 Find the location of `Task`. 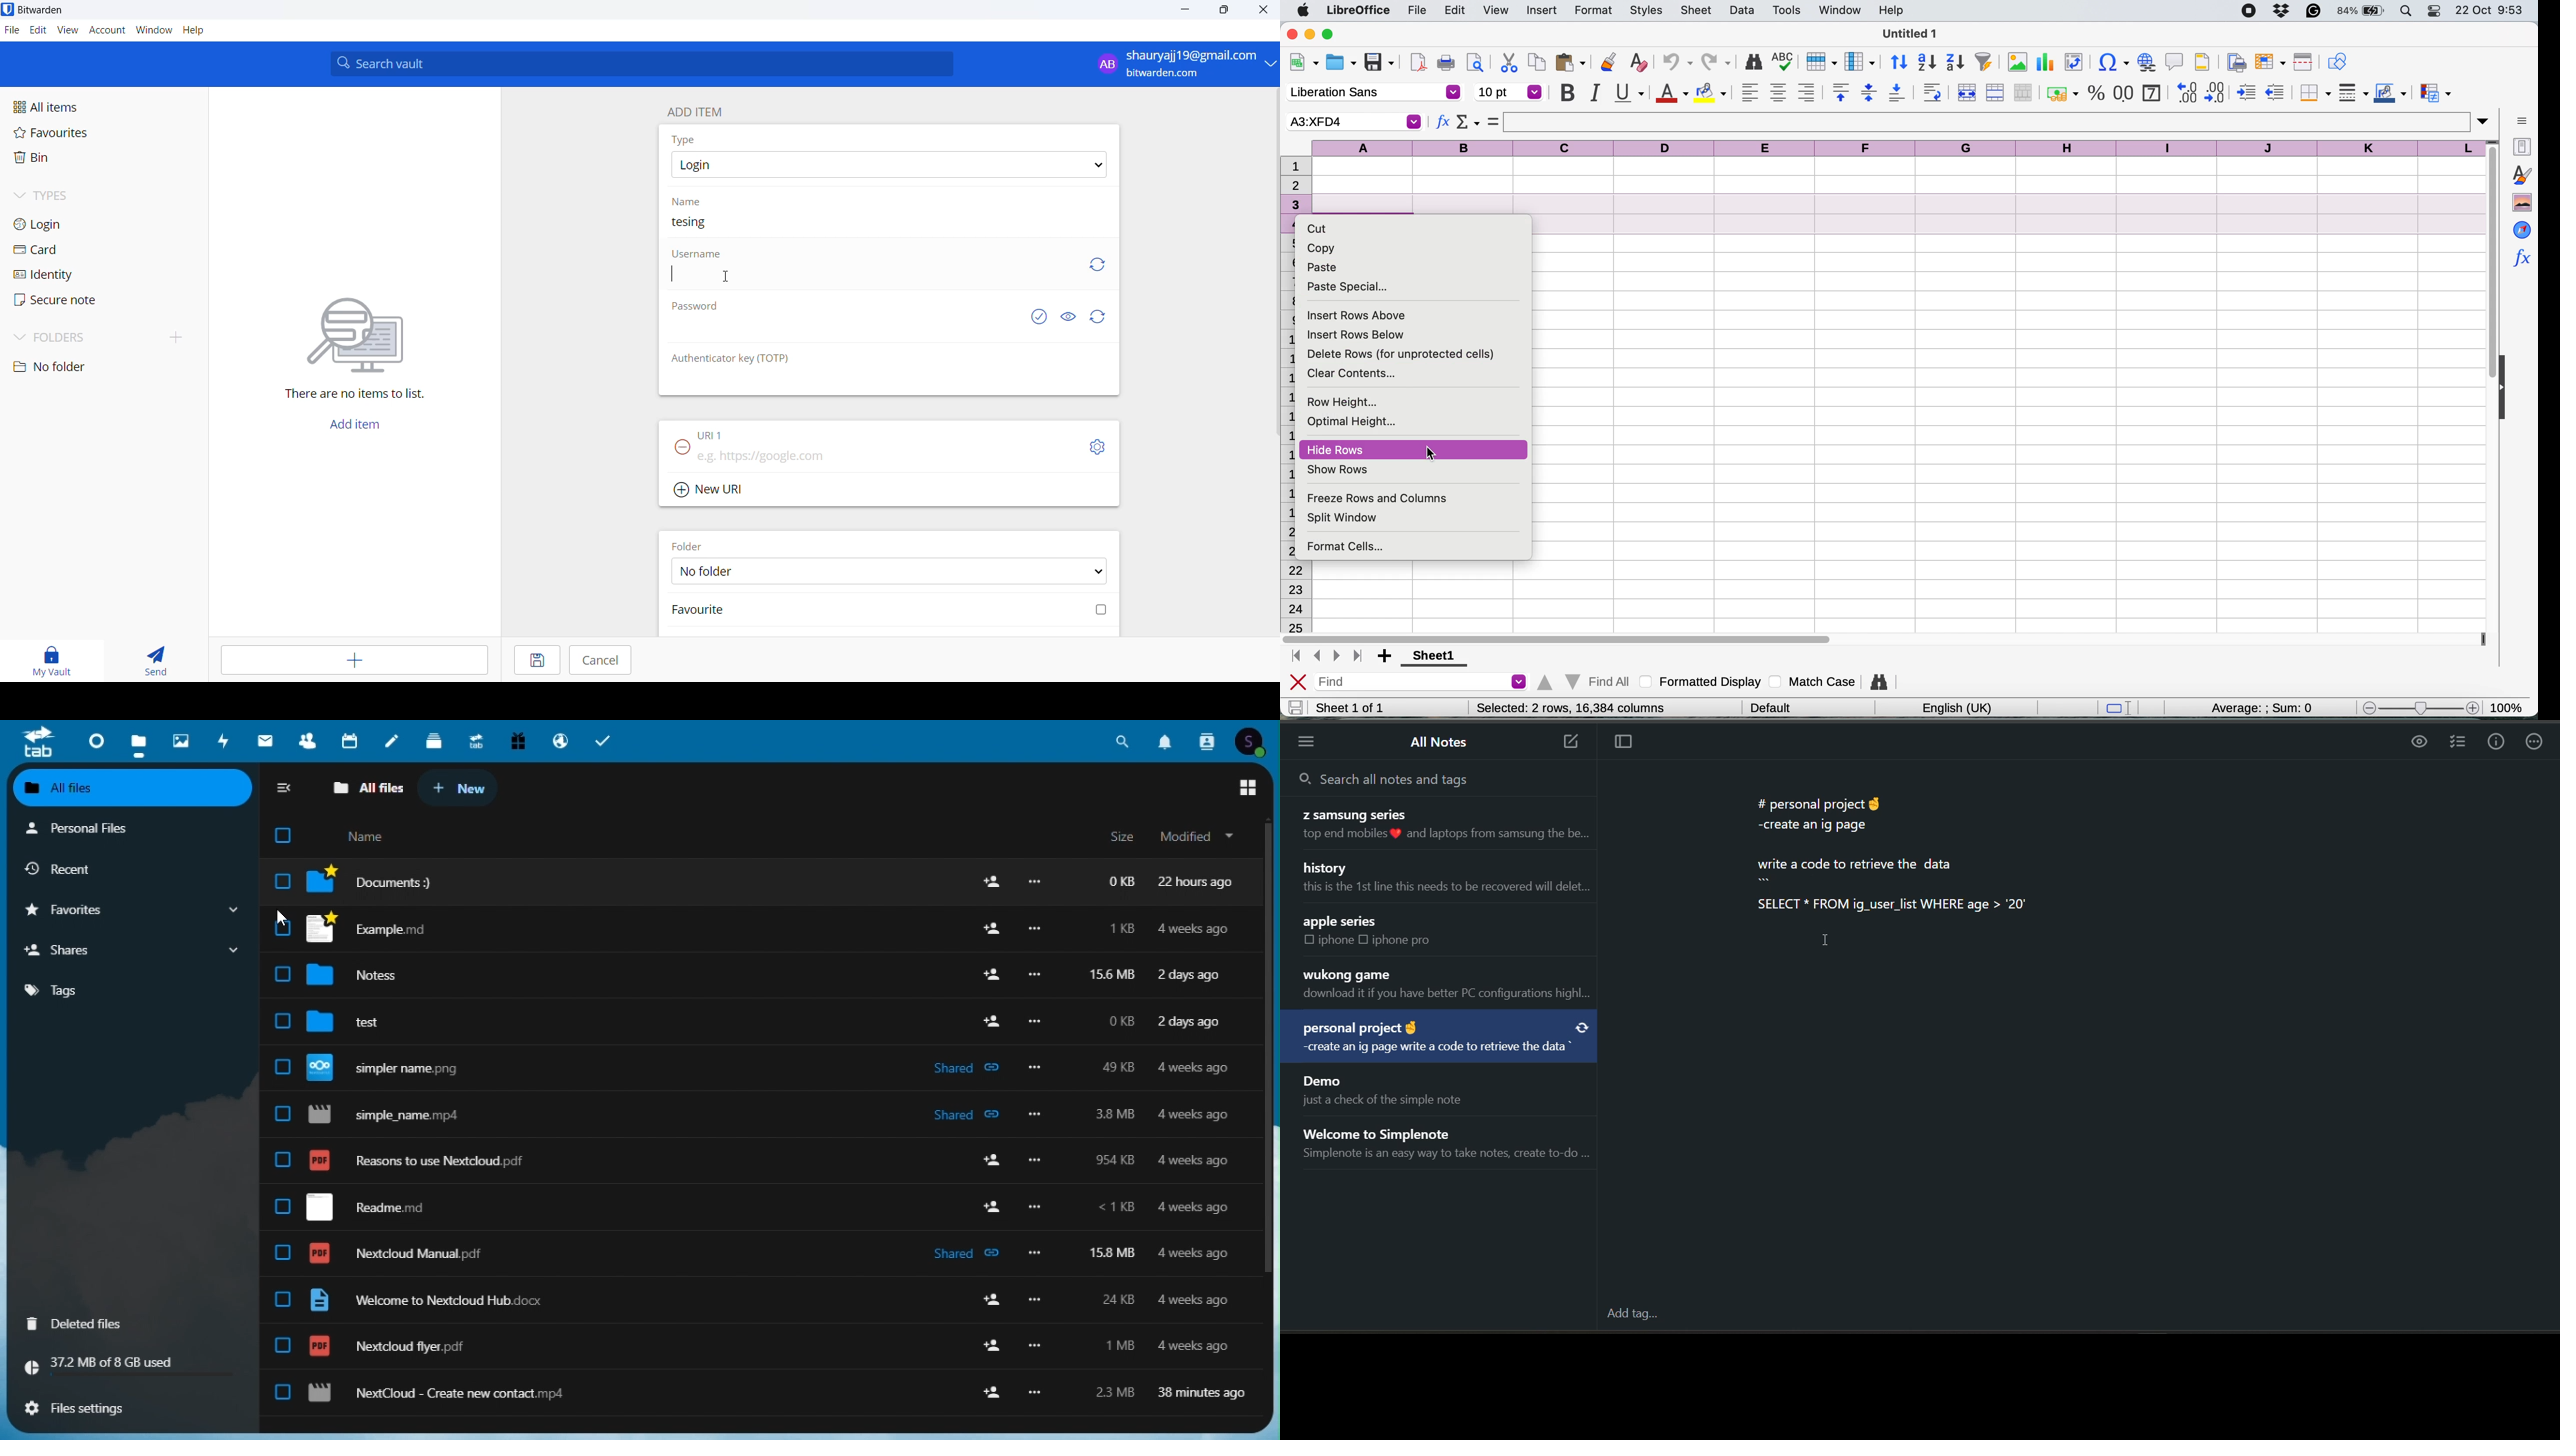

Task is located at coordinates (604, 740).